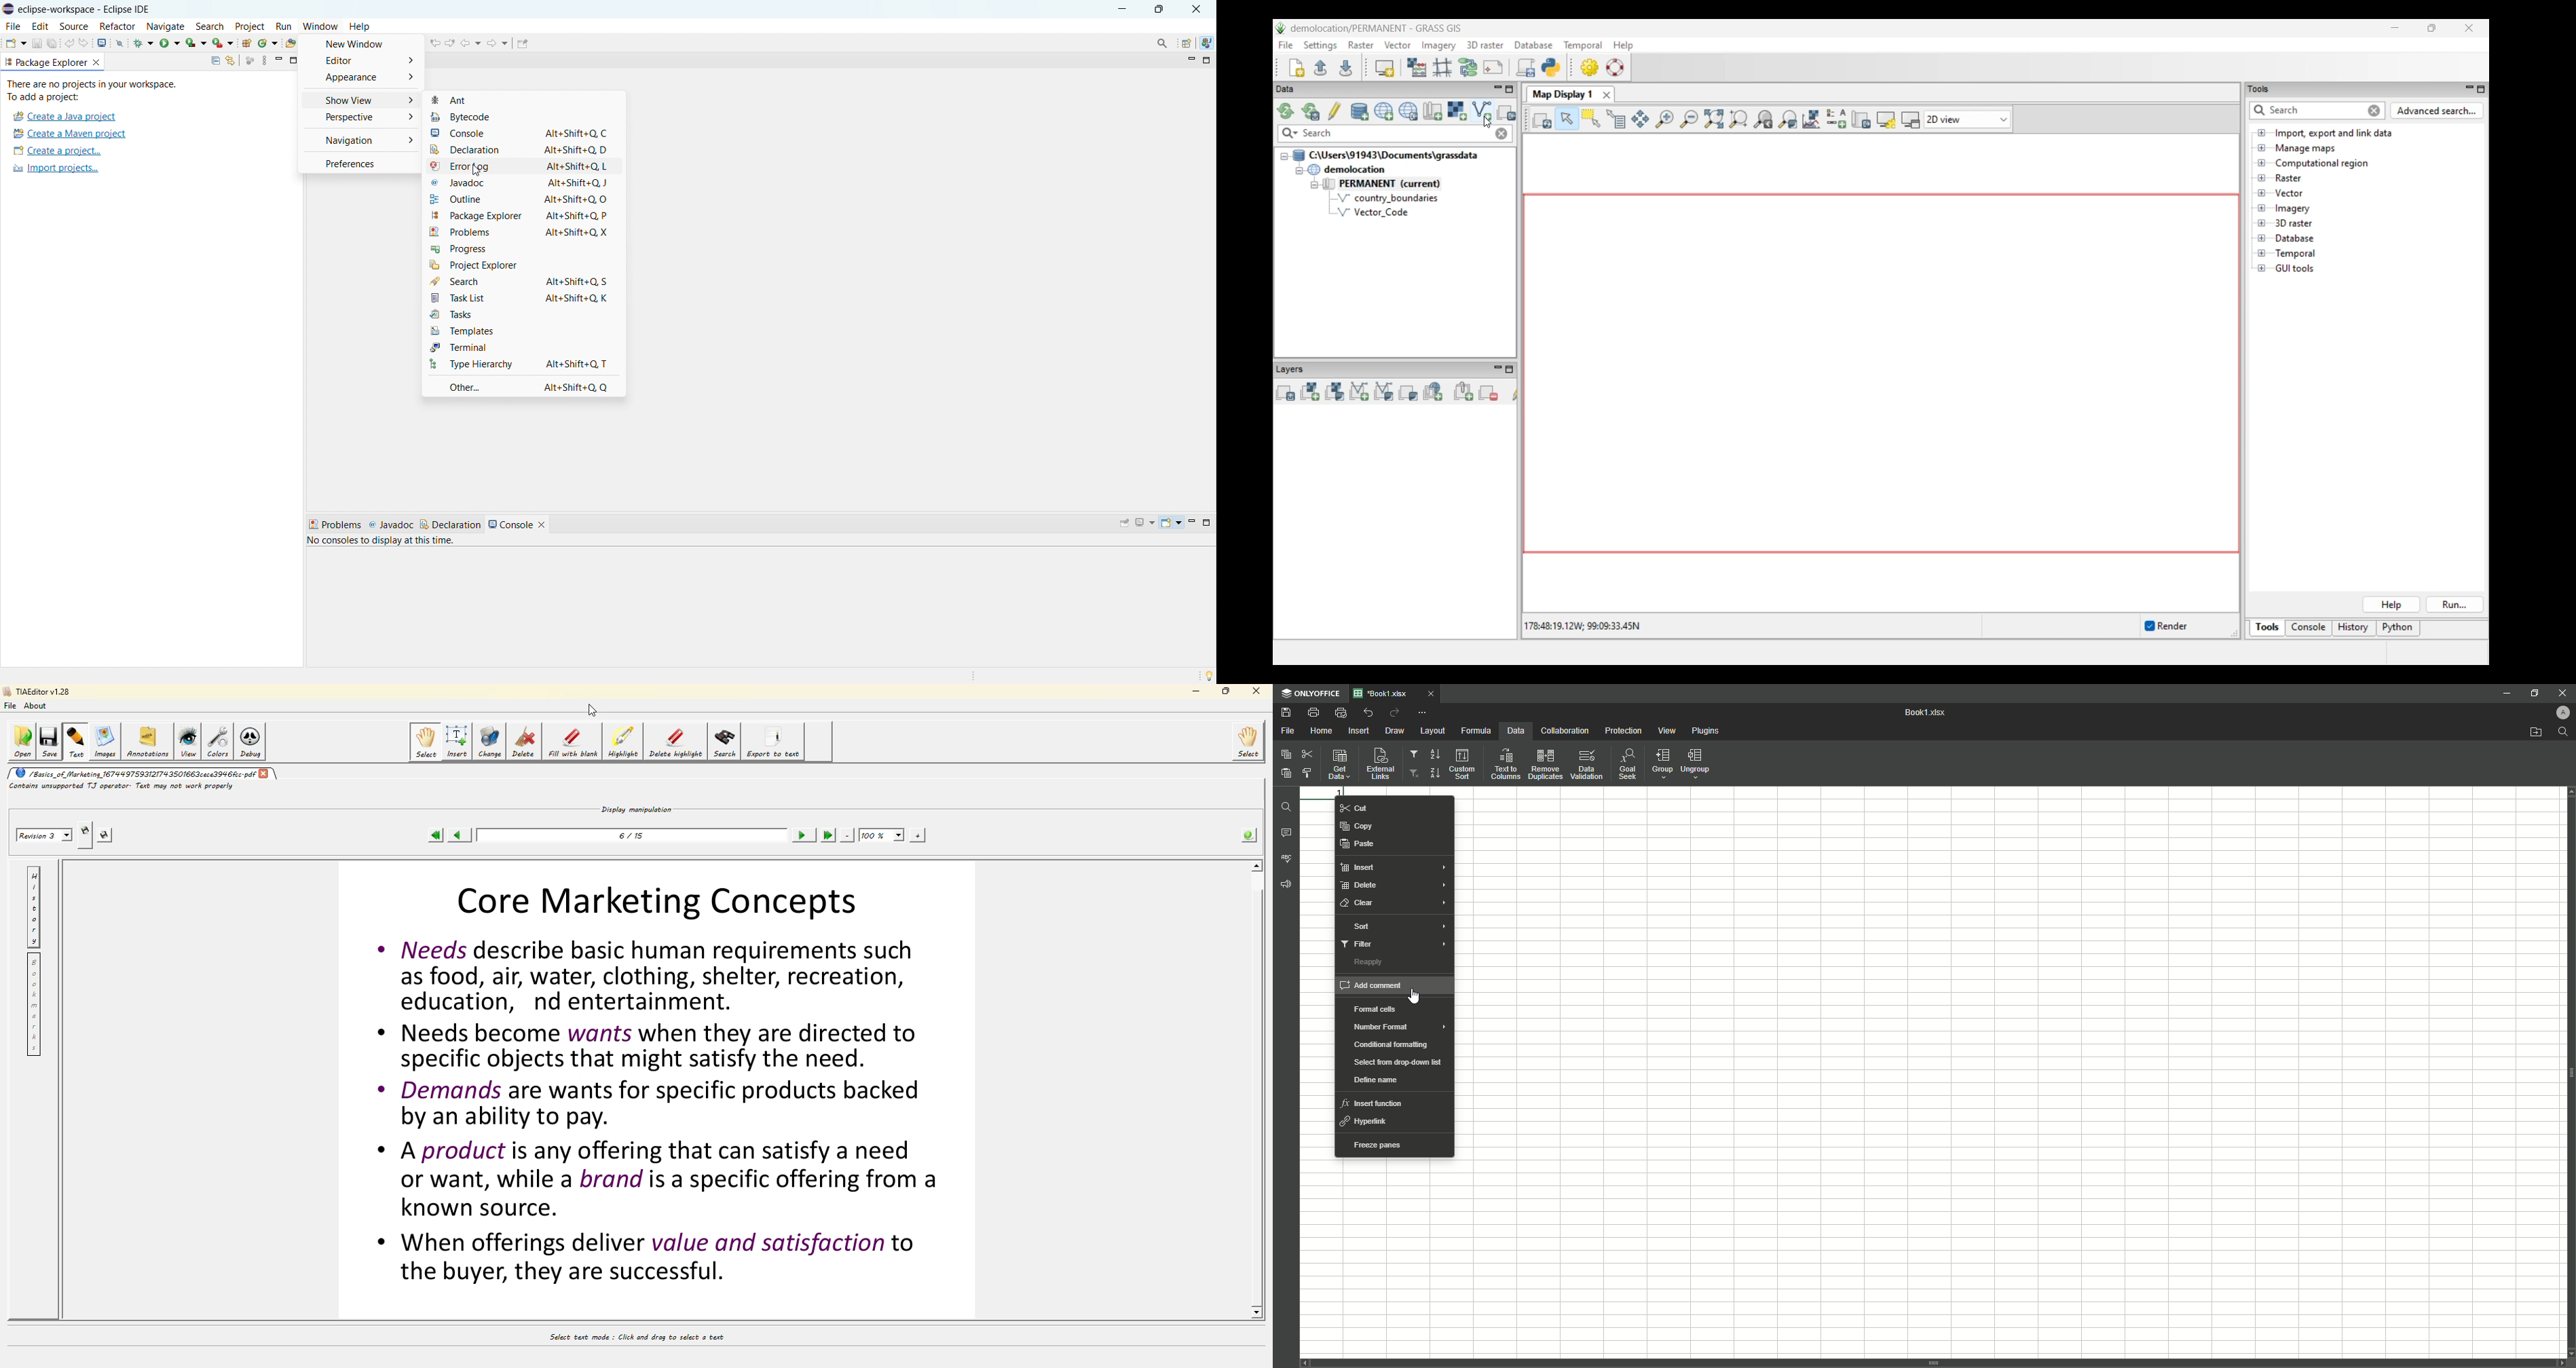 This screenshot has width=2576, height=1372. Describe the element at coordinates (1288, 888) in the screenshot. I see `Feedback` at that location.